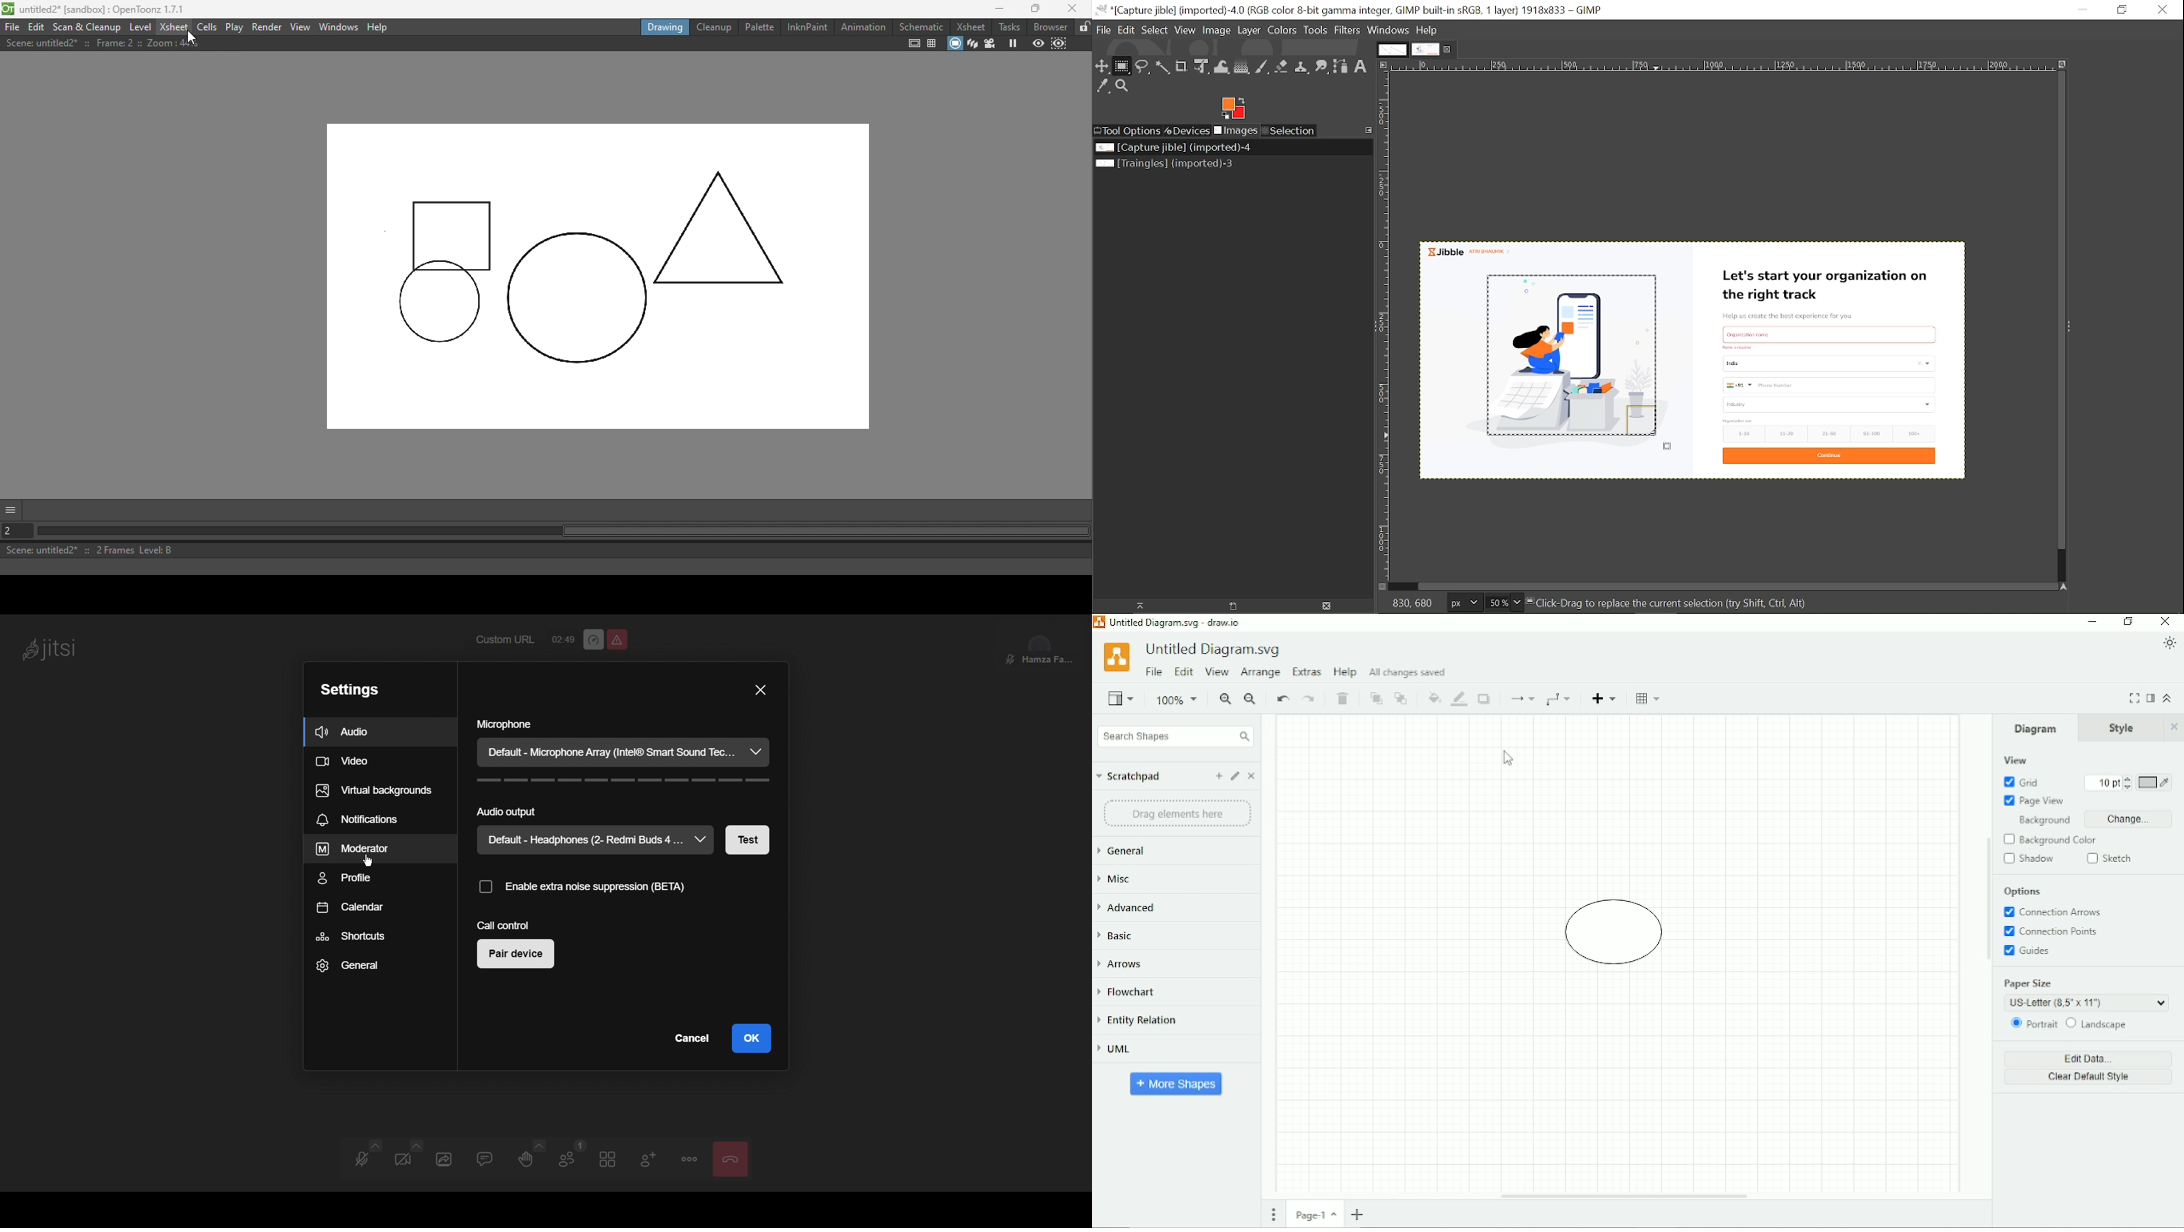 The image size is (2184, 1232). What do you see at coordinates (617, 640) in the screenshot?
I see `Unsafe` at bounding box center [617, 640].